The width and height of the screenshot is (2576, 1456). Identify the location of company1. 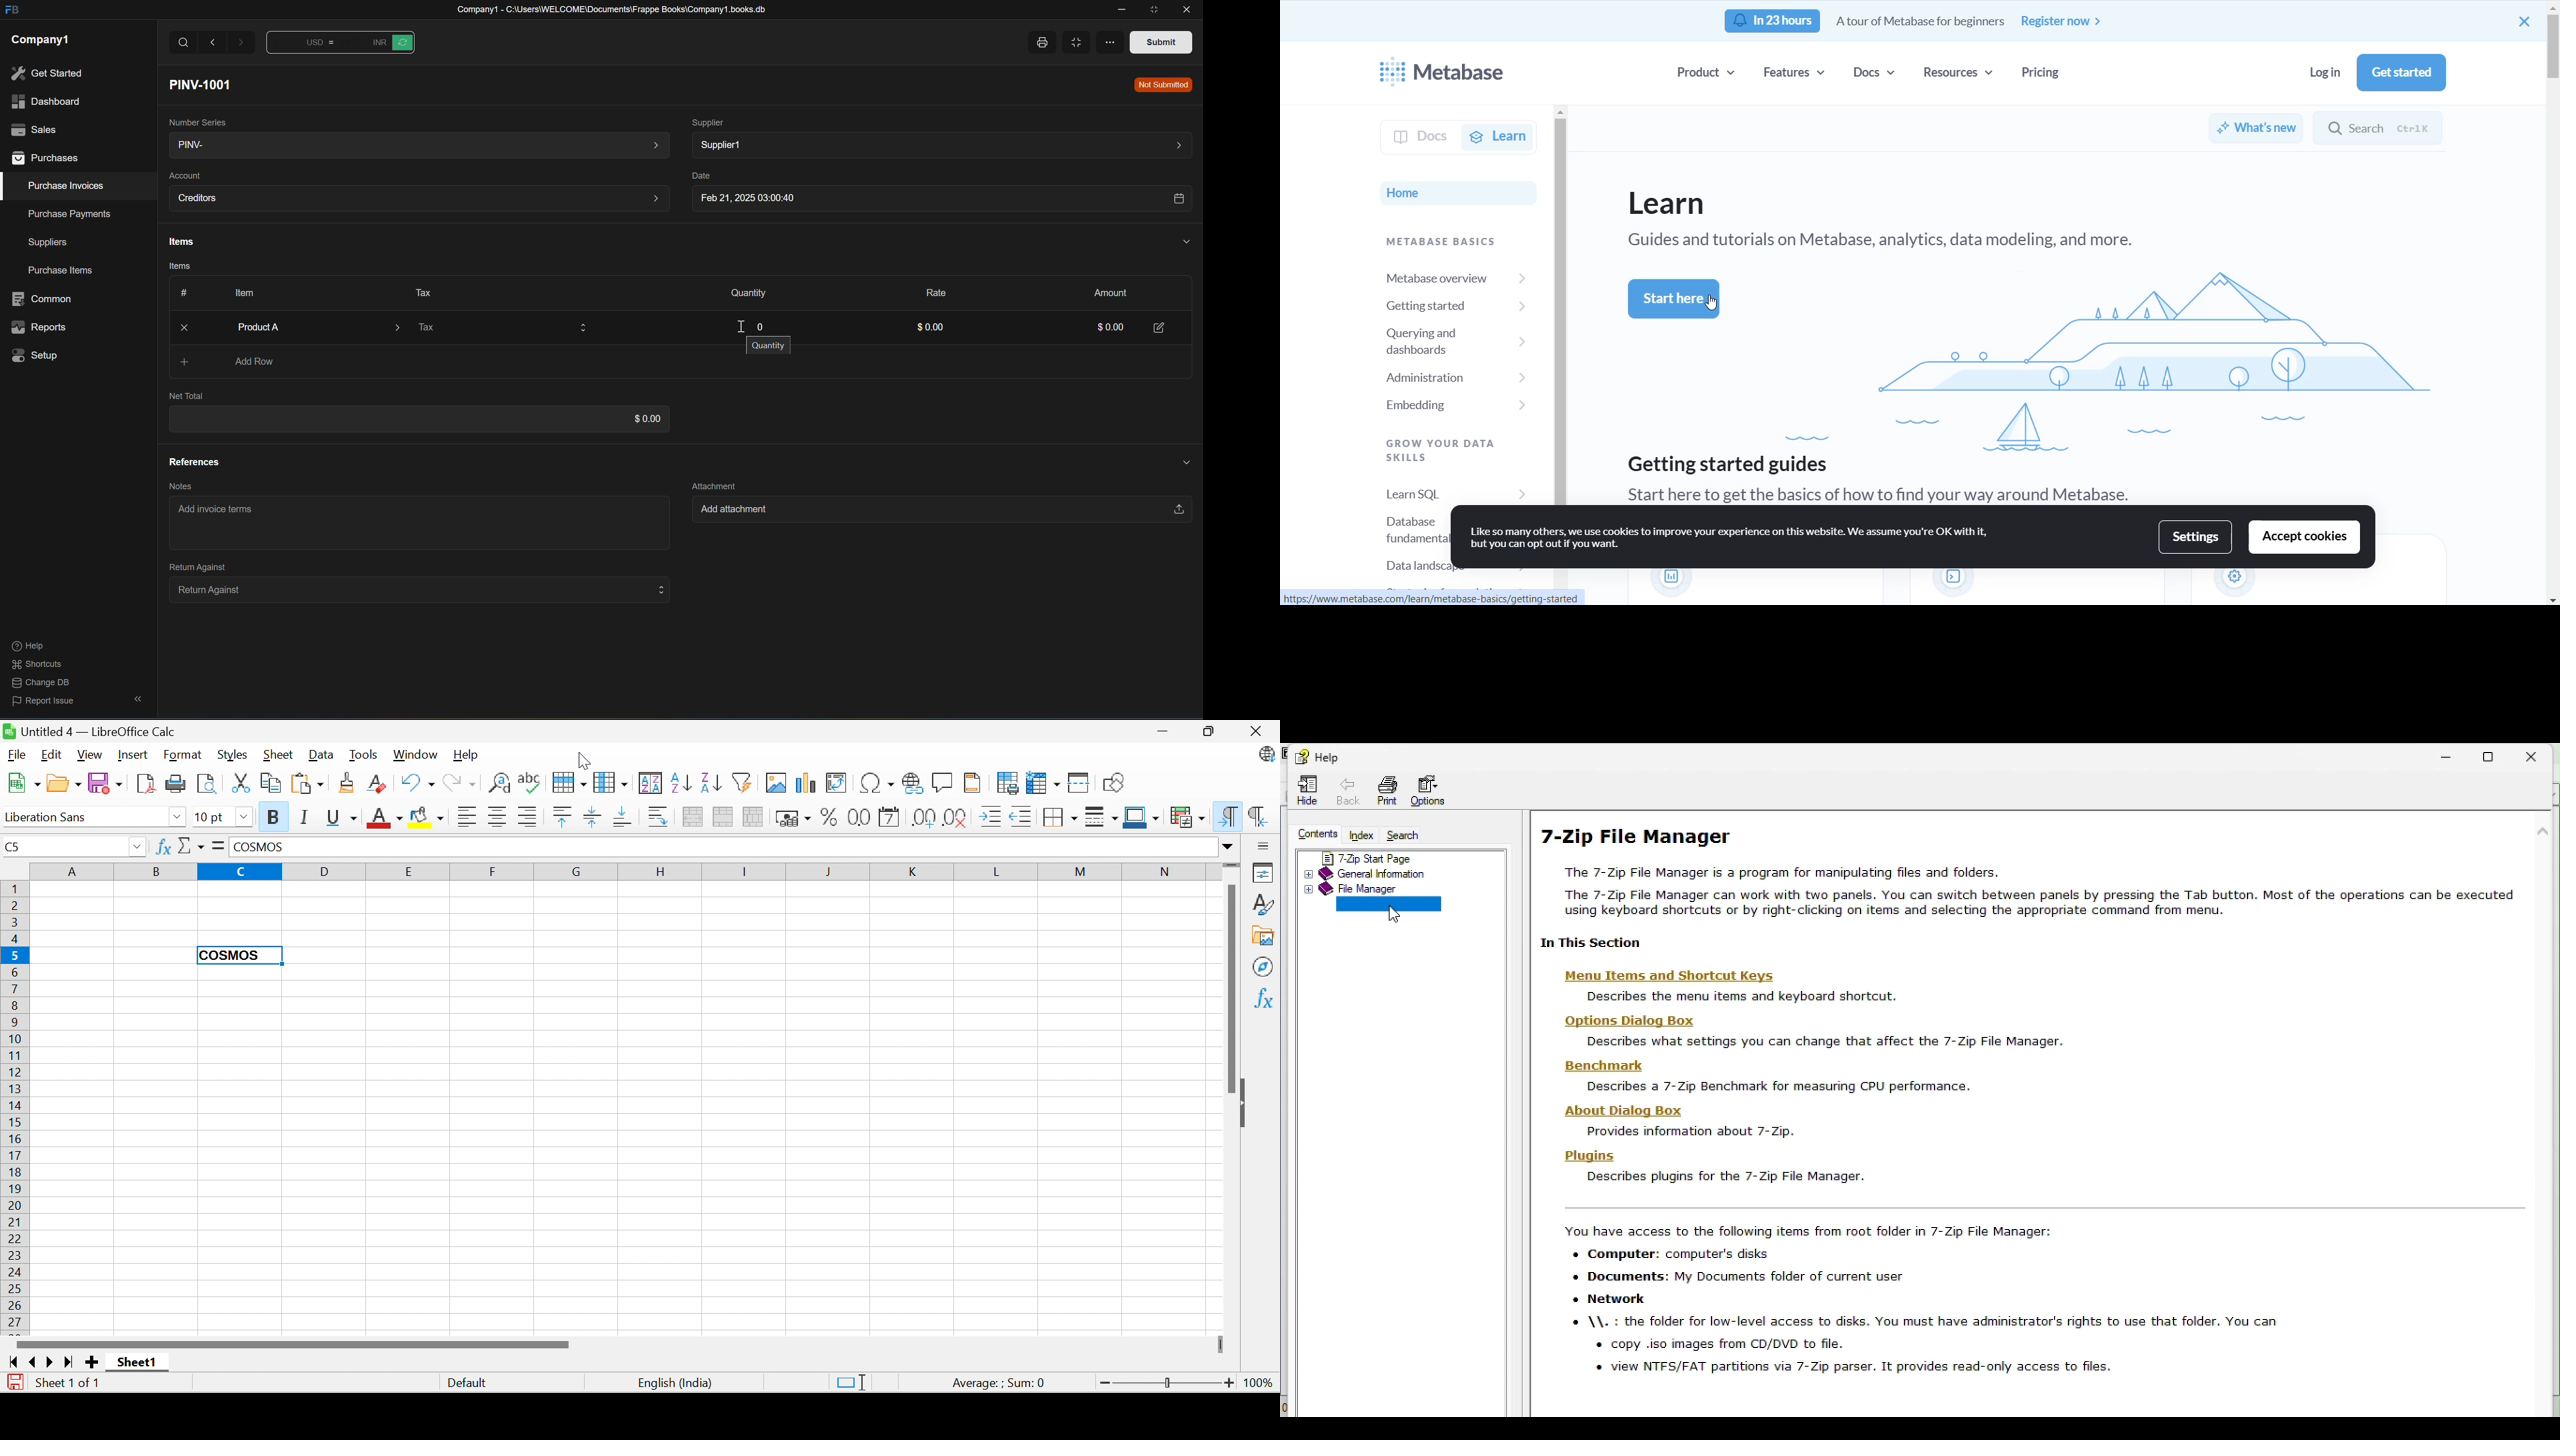
(40, 39).